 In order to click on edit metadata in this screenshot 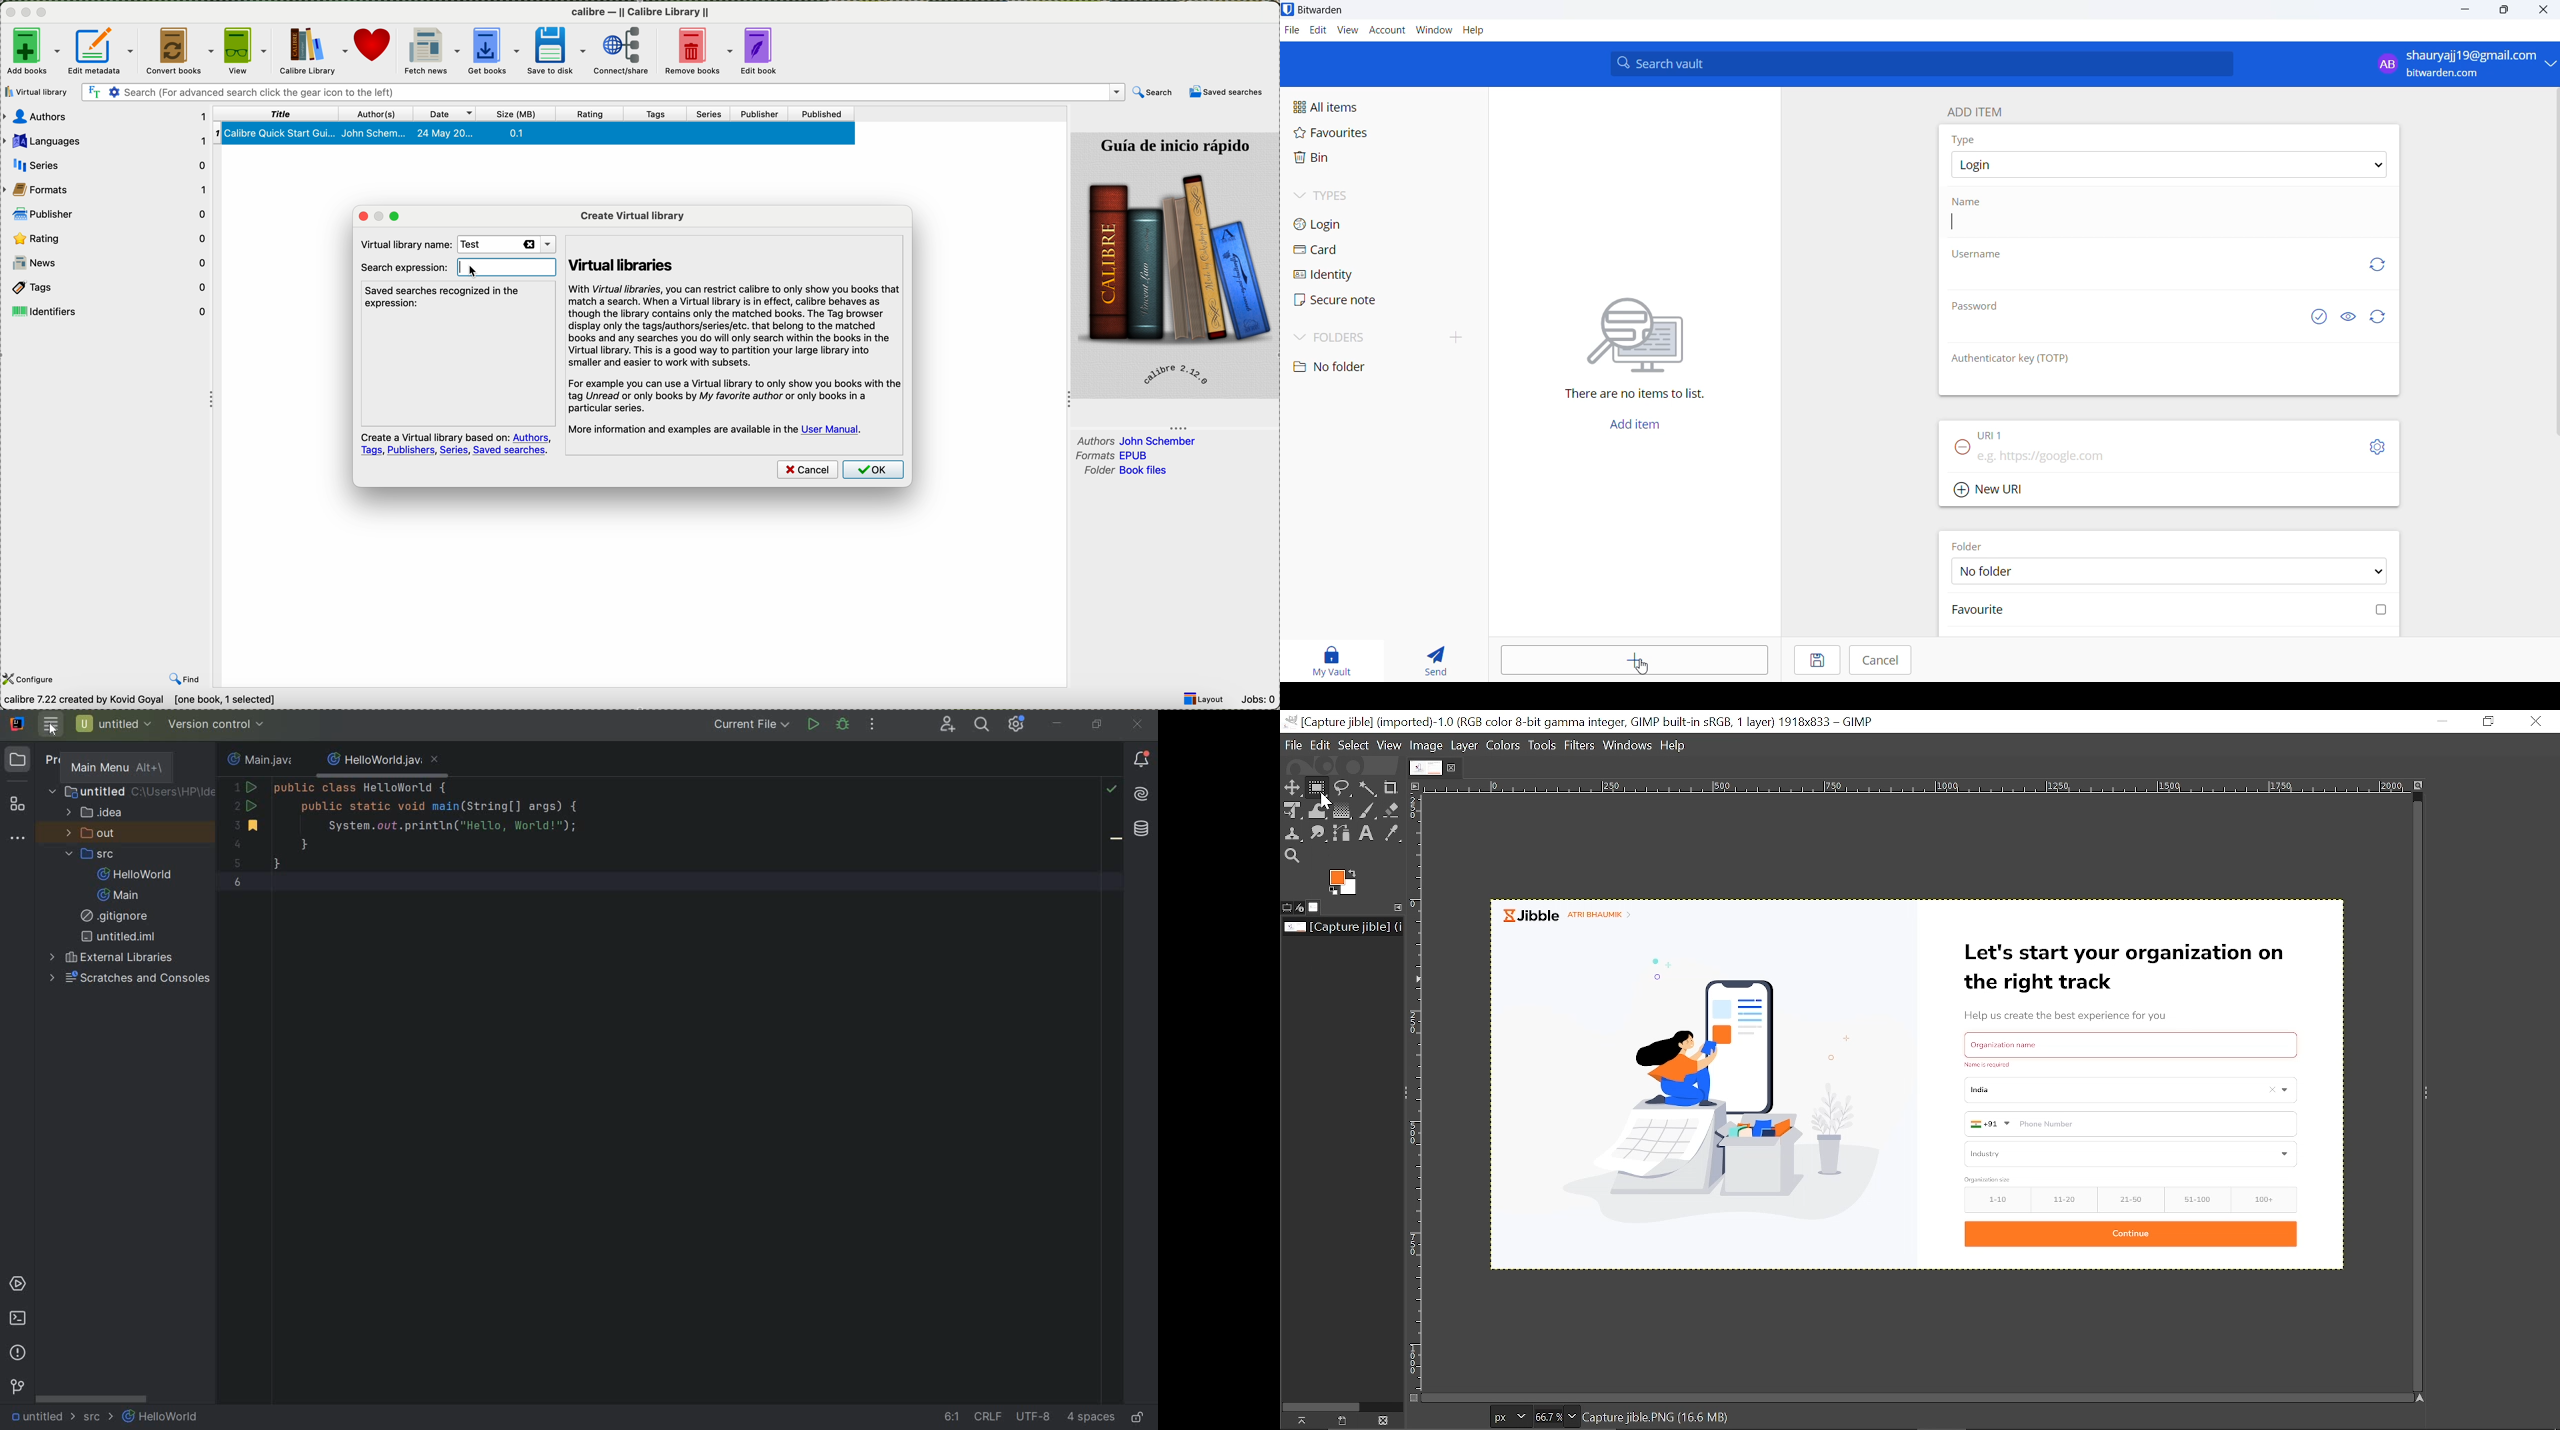, I will do `click(102, 51)`.